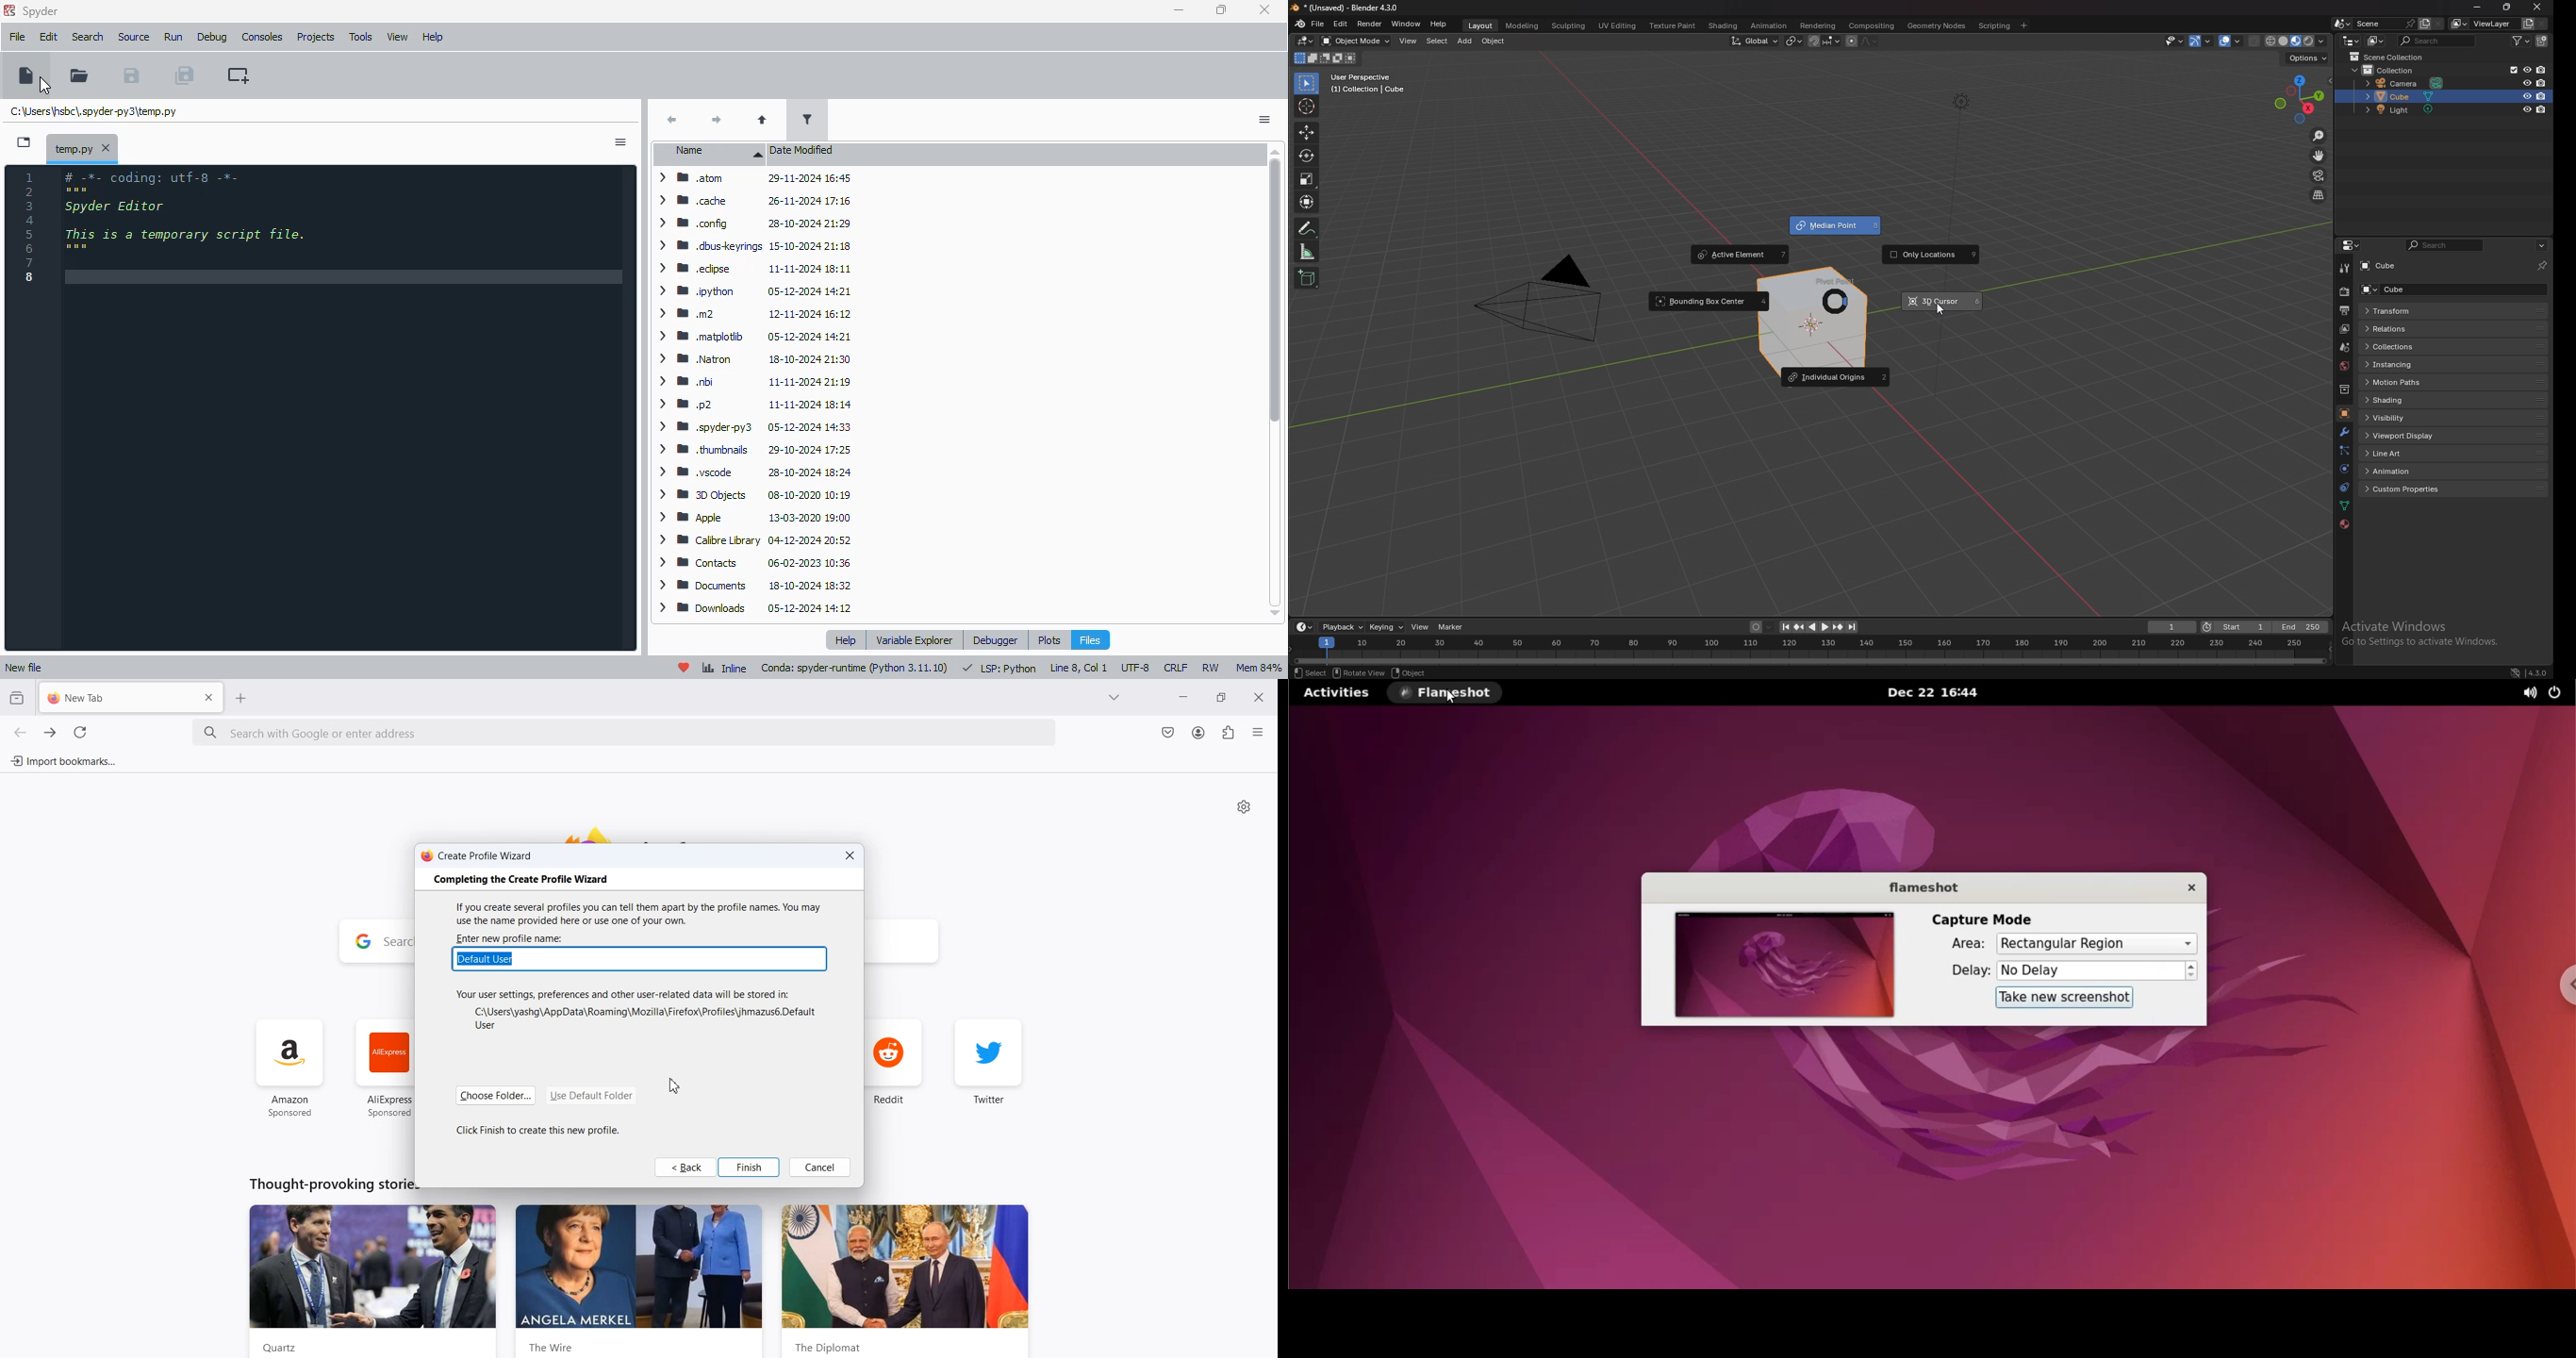 The height and width of the screenshot is (1372, 2576). What do you see at coordinates (1447, 692) in the screenshot?
I see `flameshot options` at bounding box center [1447, 692].